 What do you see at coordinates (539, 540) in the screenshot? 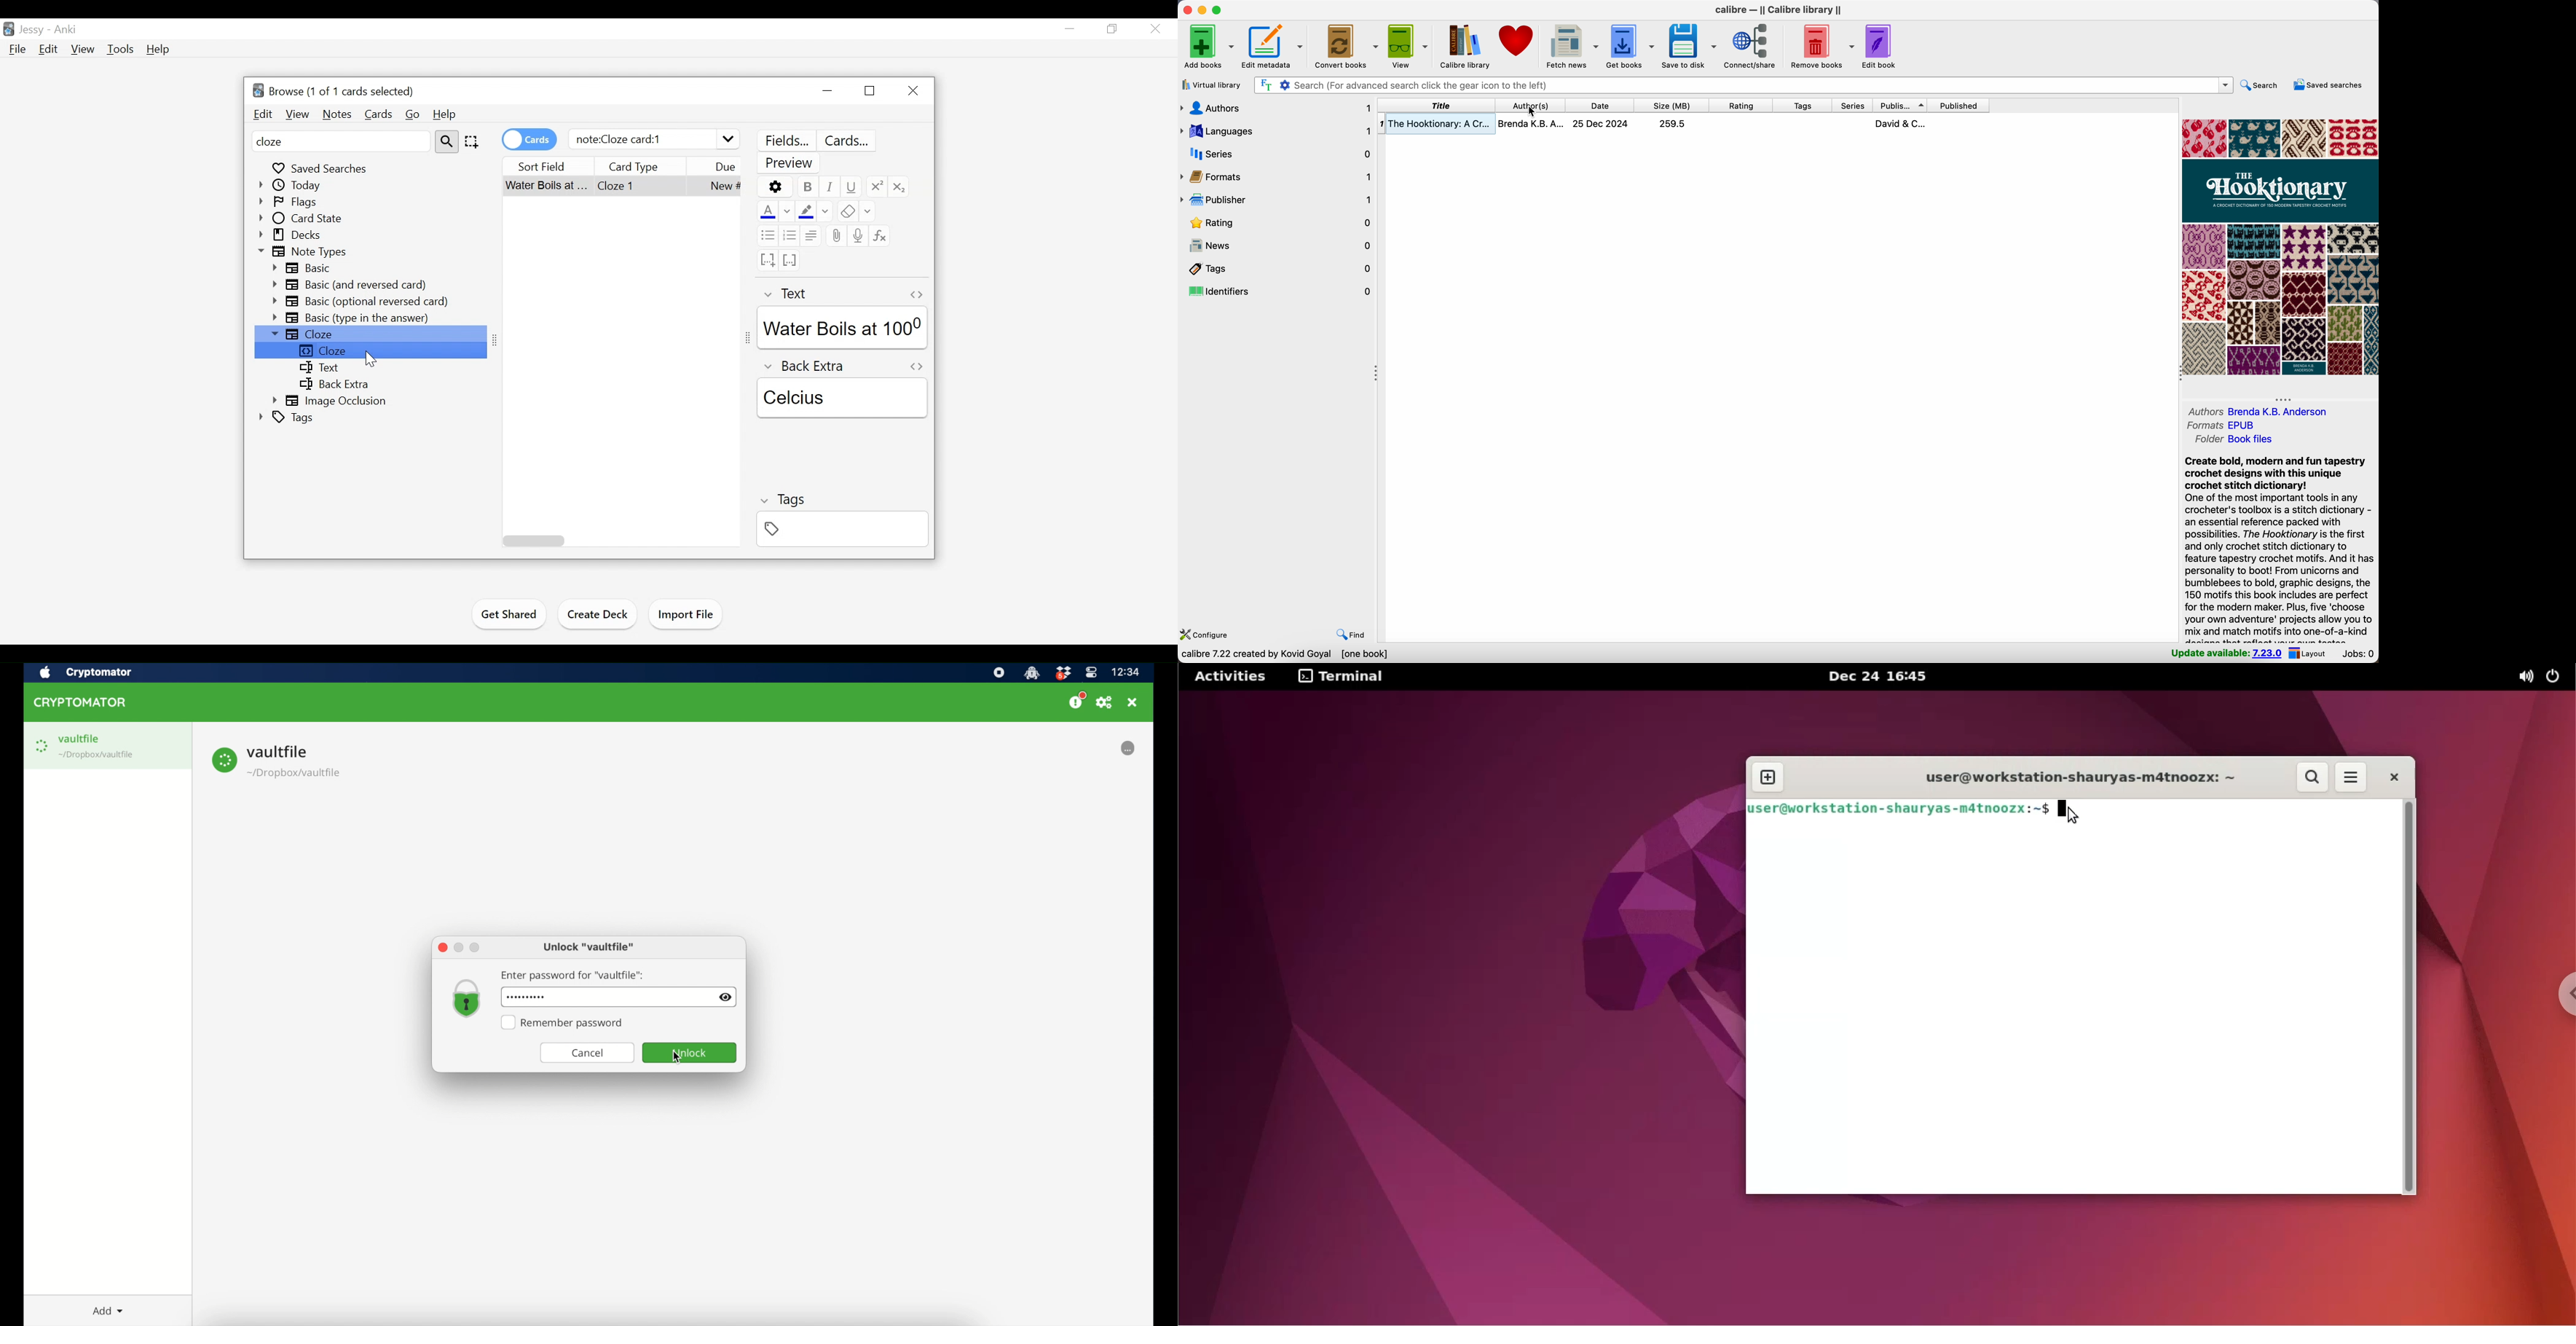
I see `Horizontal Scroll bar` at bounding box center [539, 540].